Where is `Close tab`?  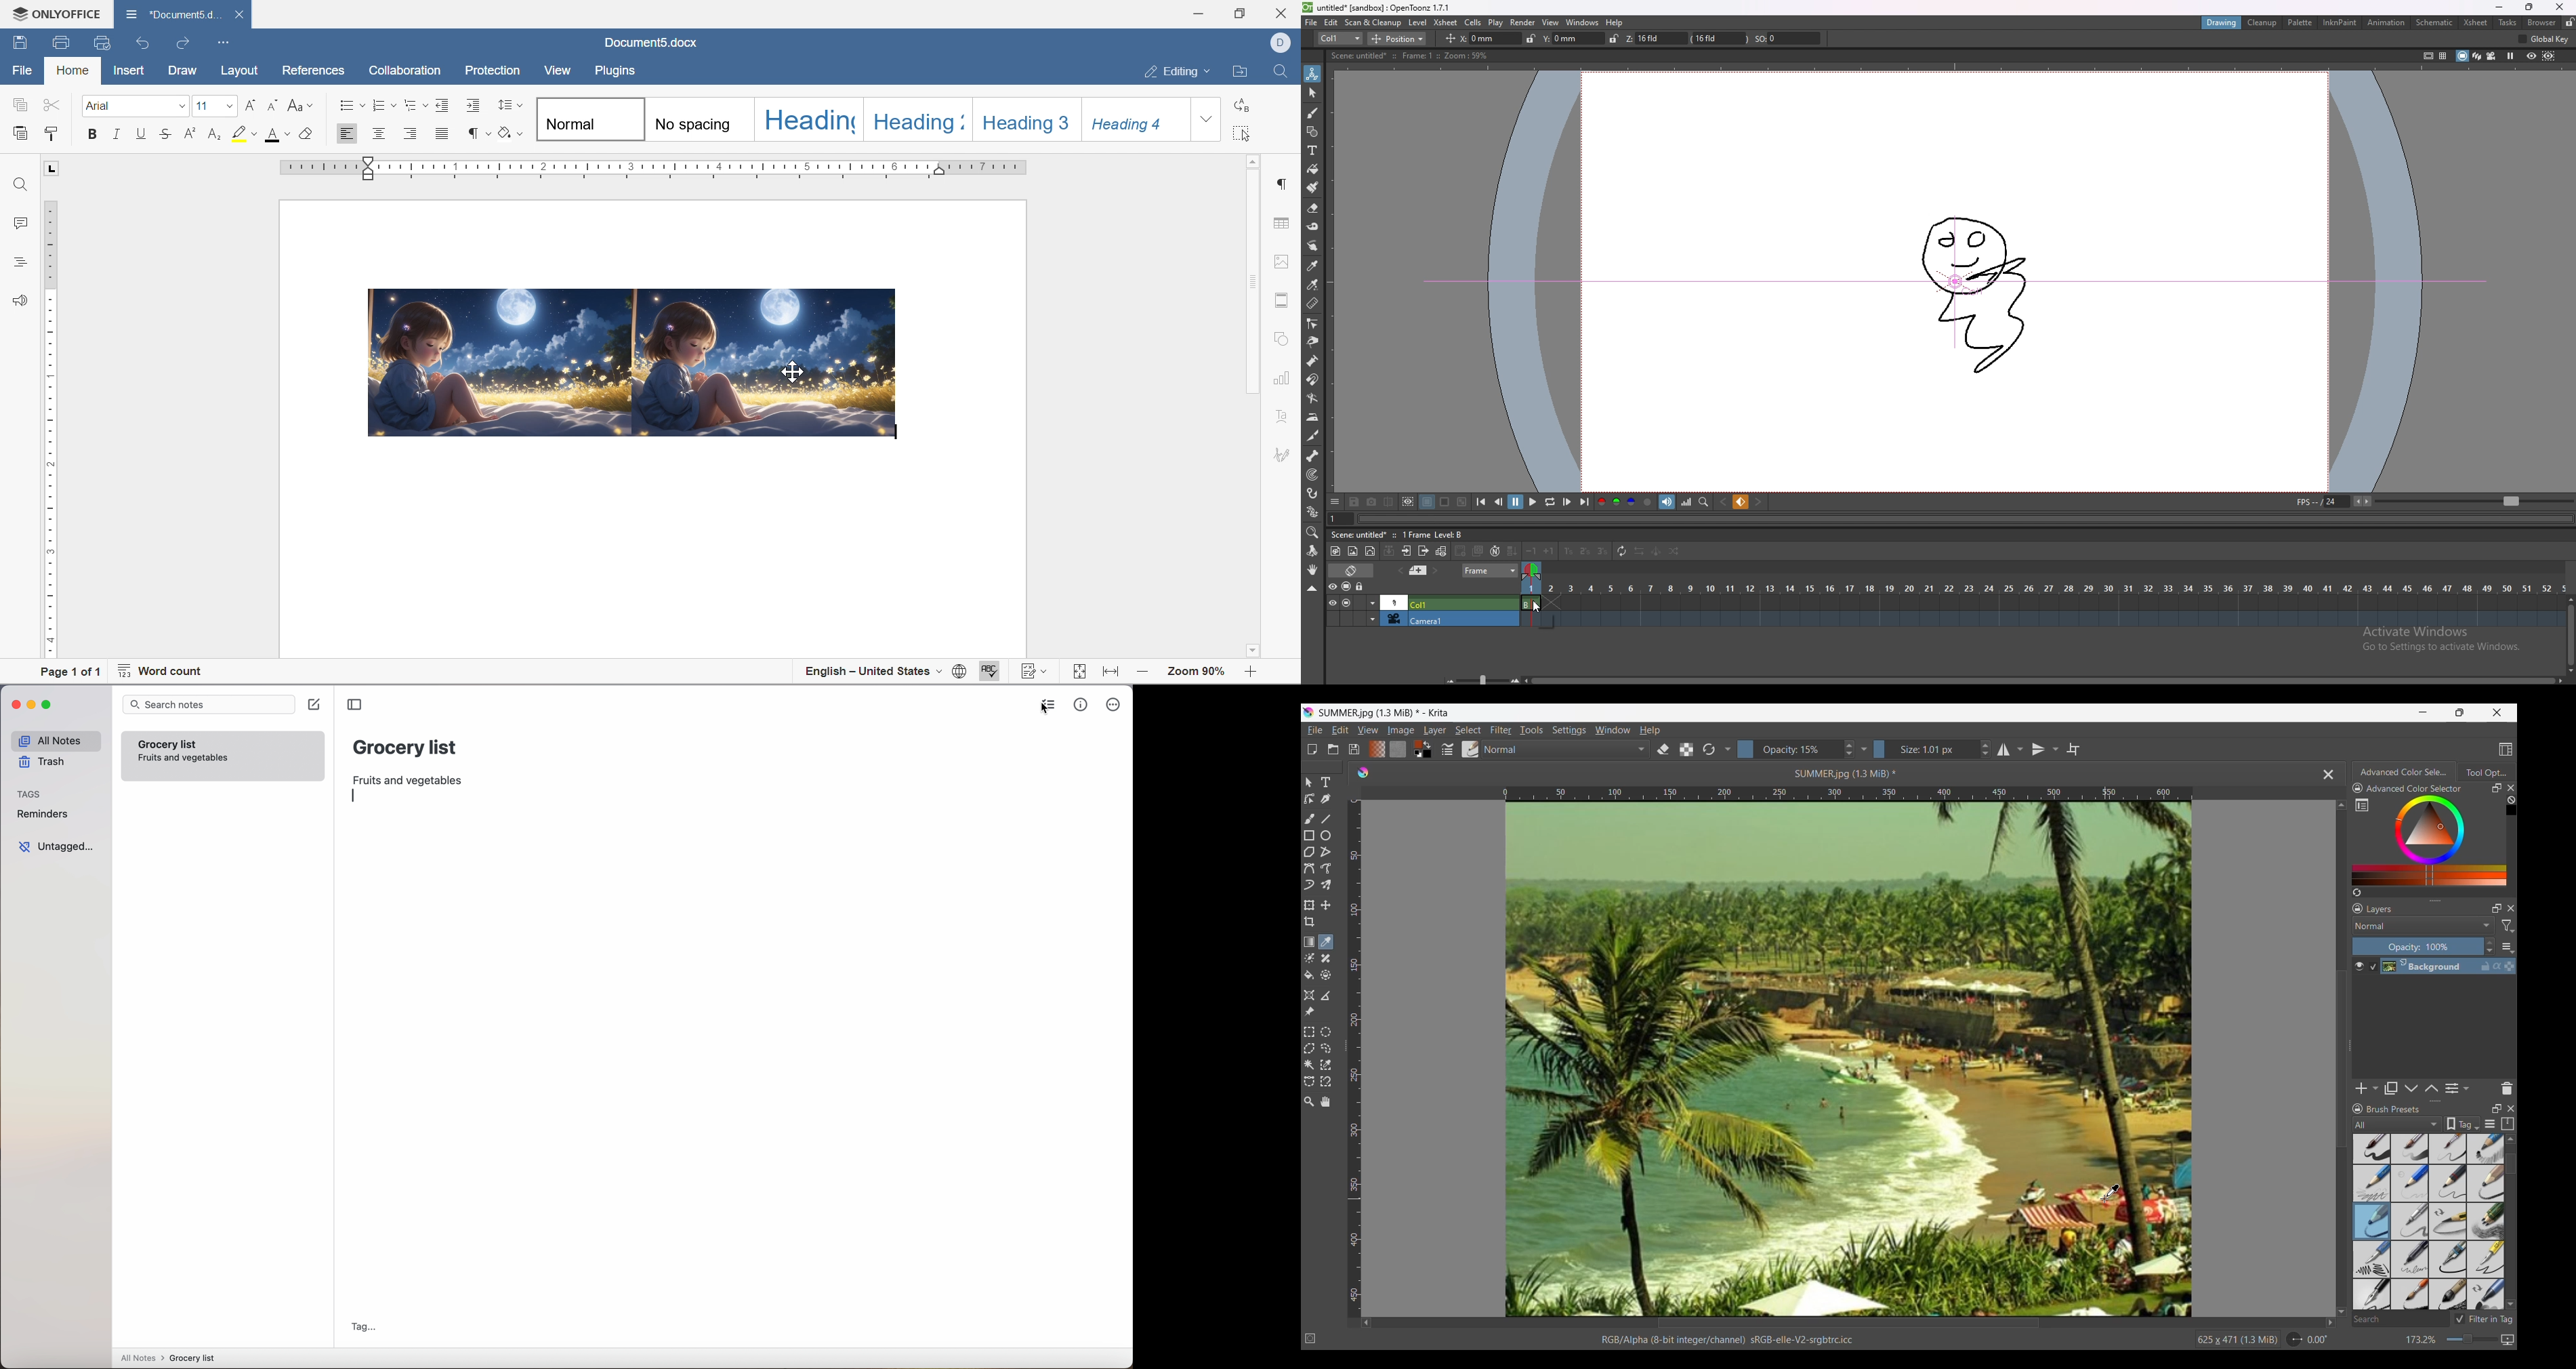 Close tab is located at coordinates (2329, 774).